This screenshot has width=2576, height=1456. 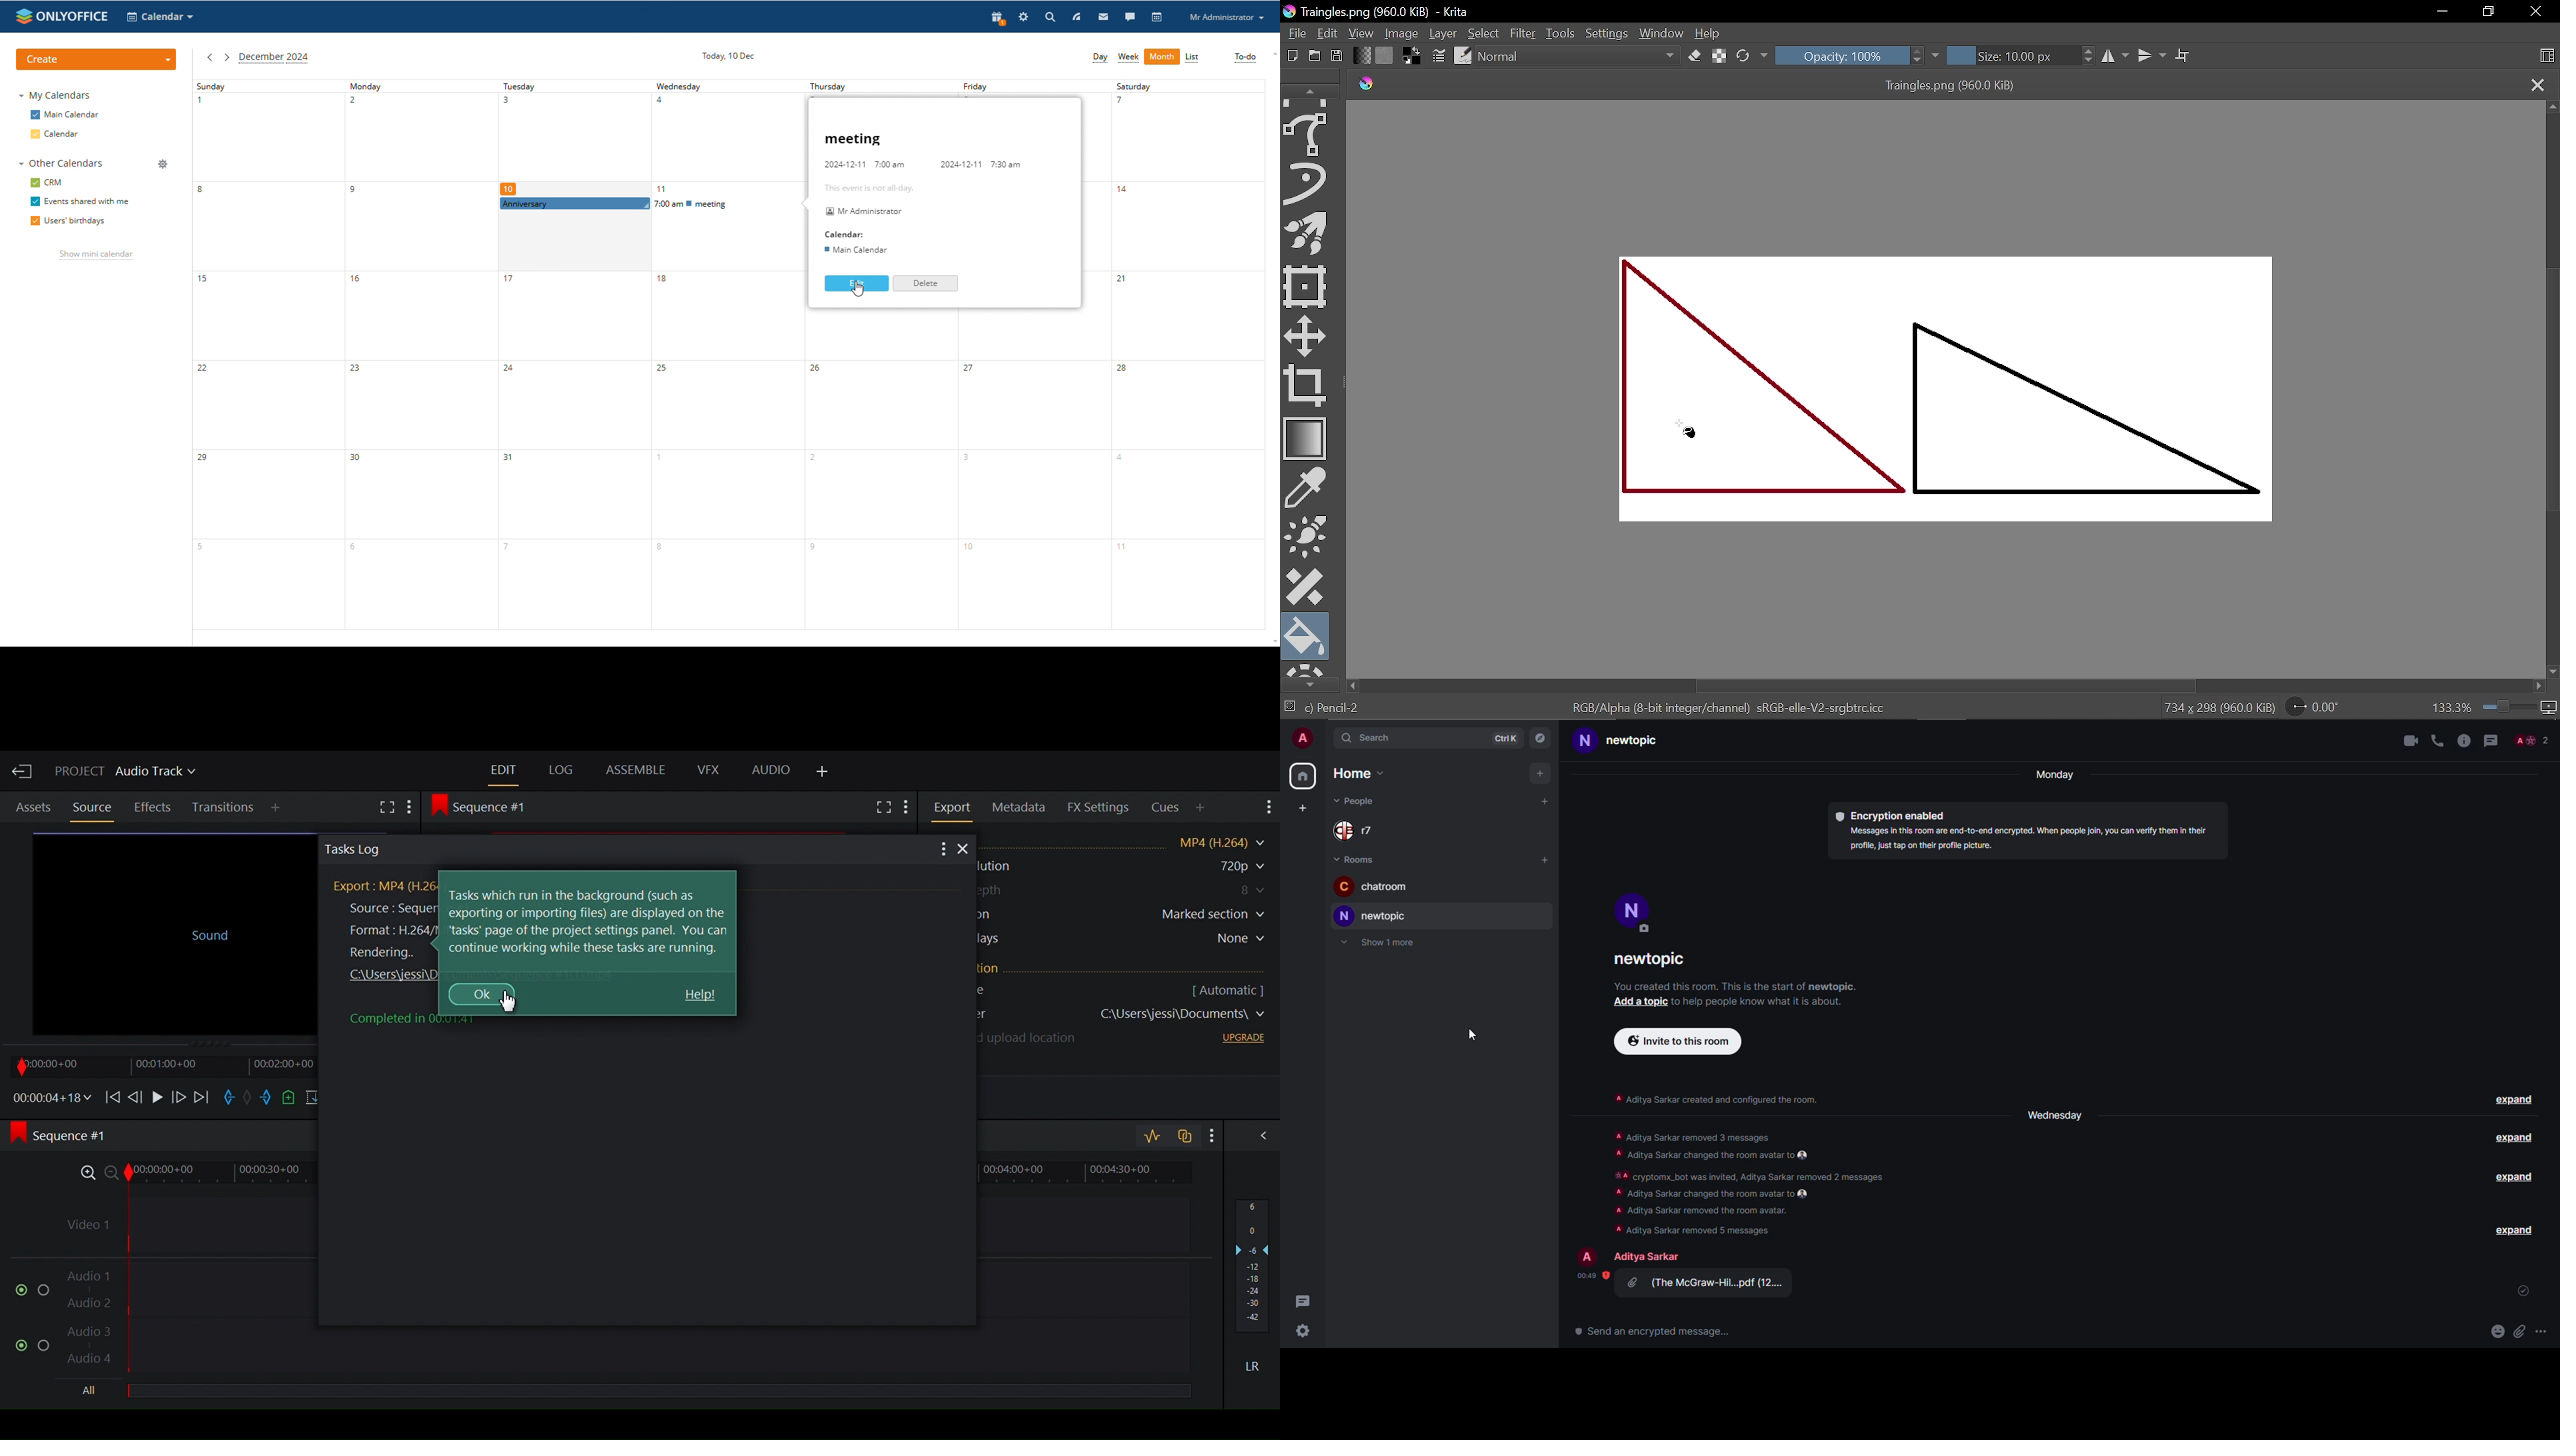 What do you see at coordinates (1525, 34) in the screenshot?
I see `Filter` at bounding box center [1525, 34].